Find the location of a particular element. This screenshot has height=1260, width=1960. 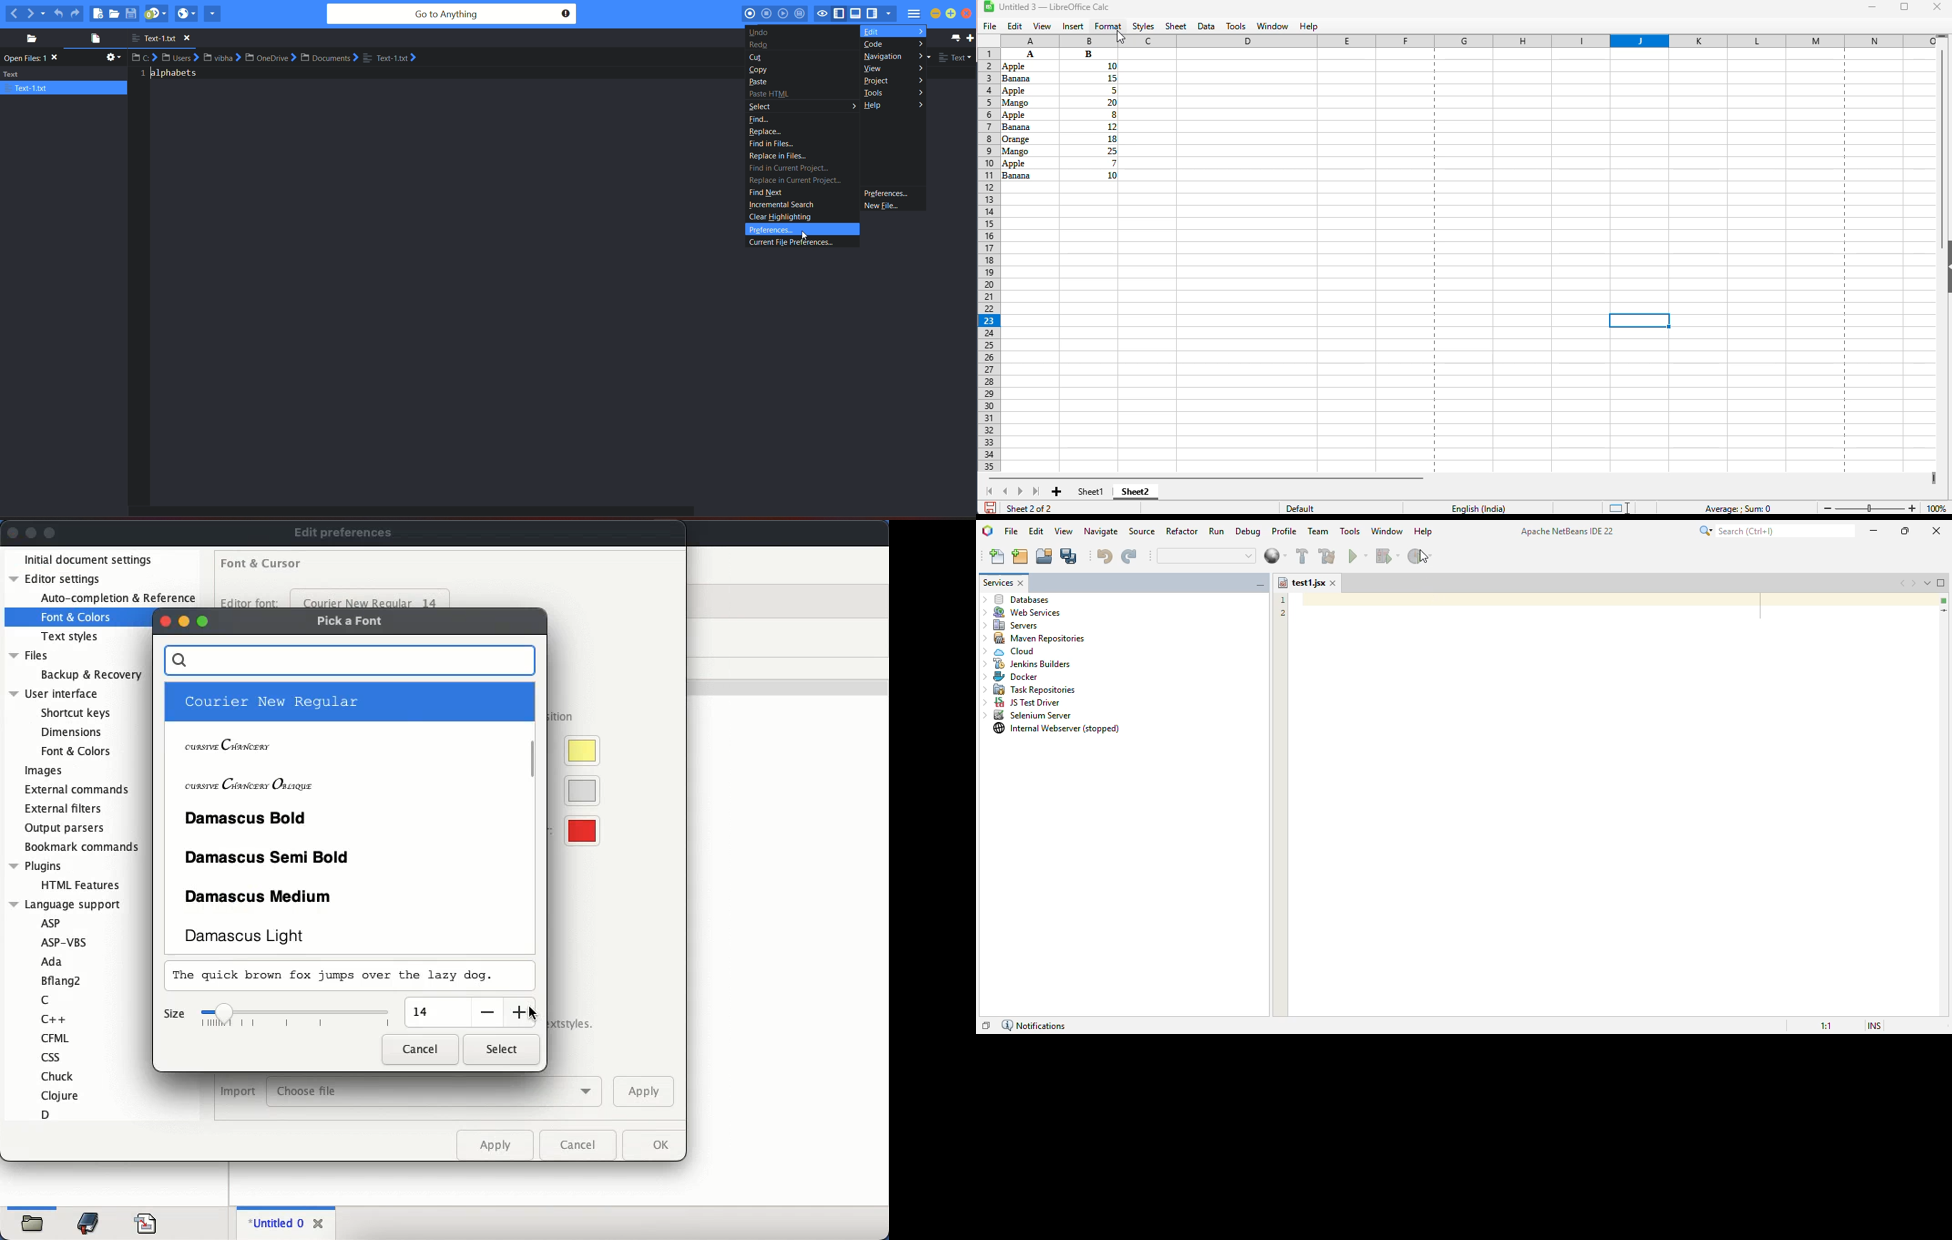

scroll to first sheet is located at coordinates (990, 492).